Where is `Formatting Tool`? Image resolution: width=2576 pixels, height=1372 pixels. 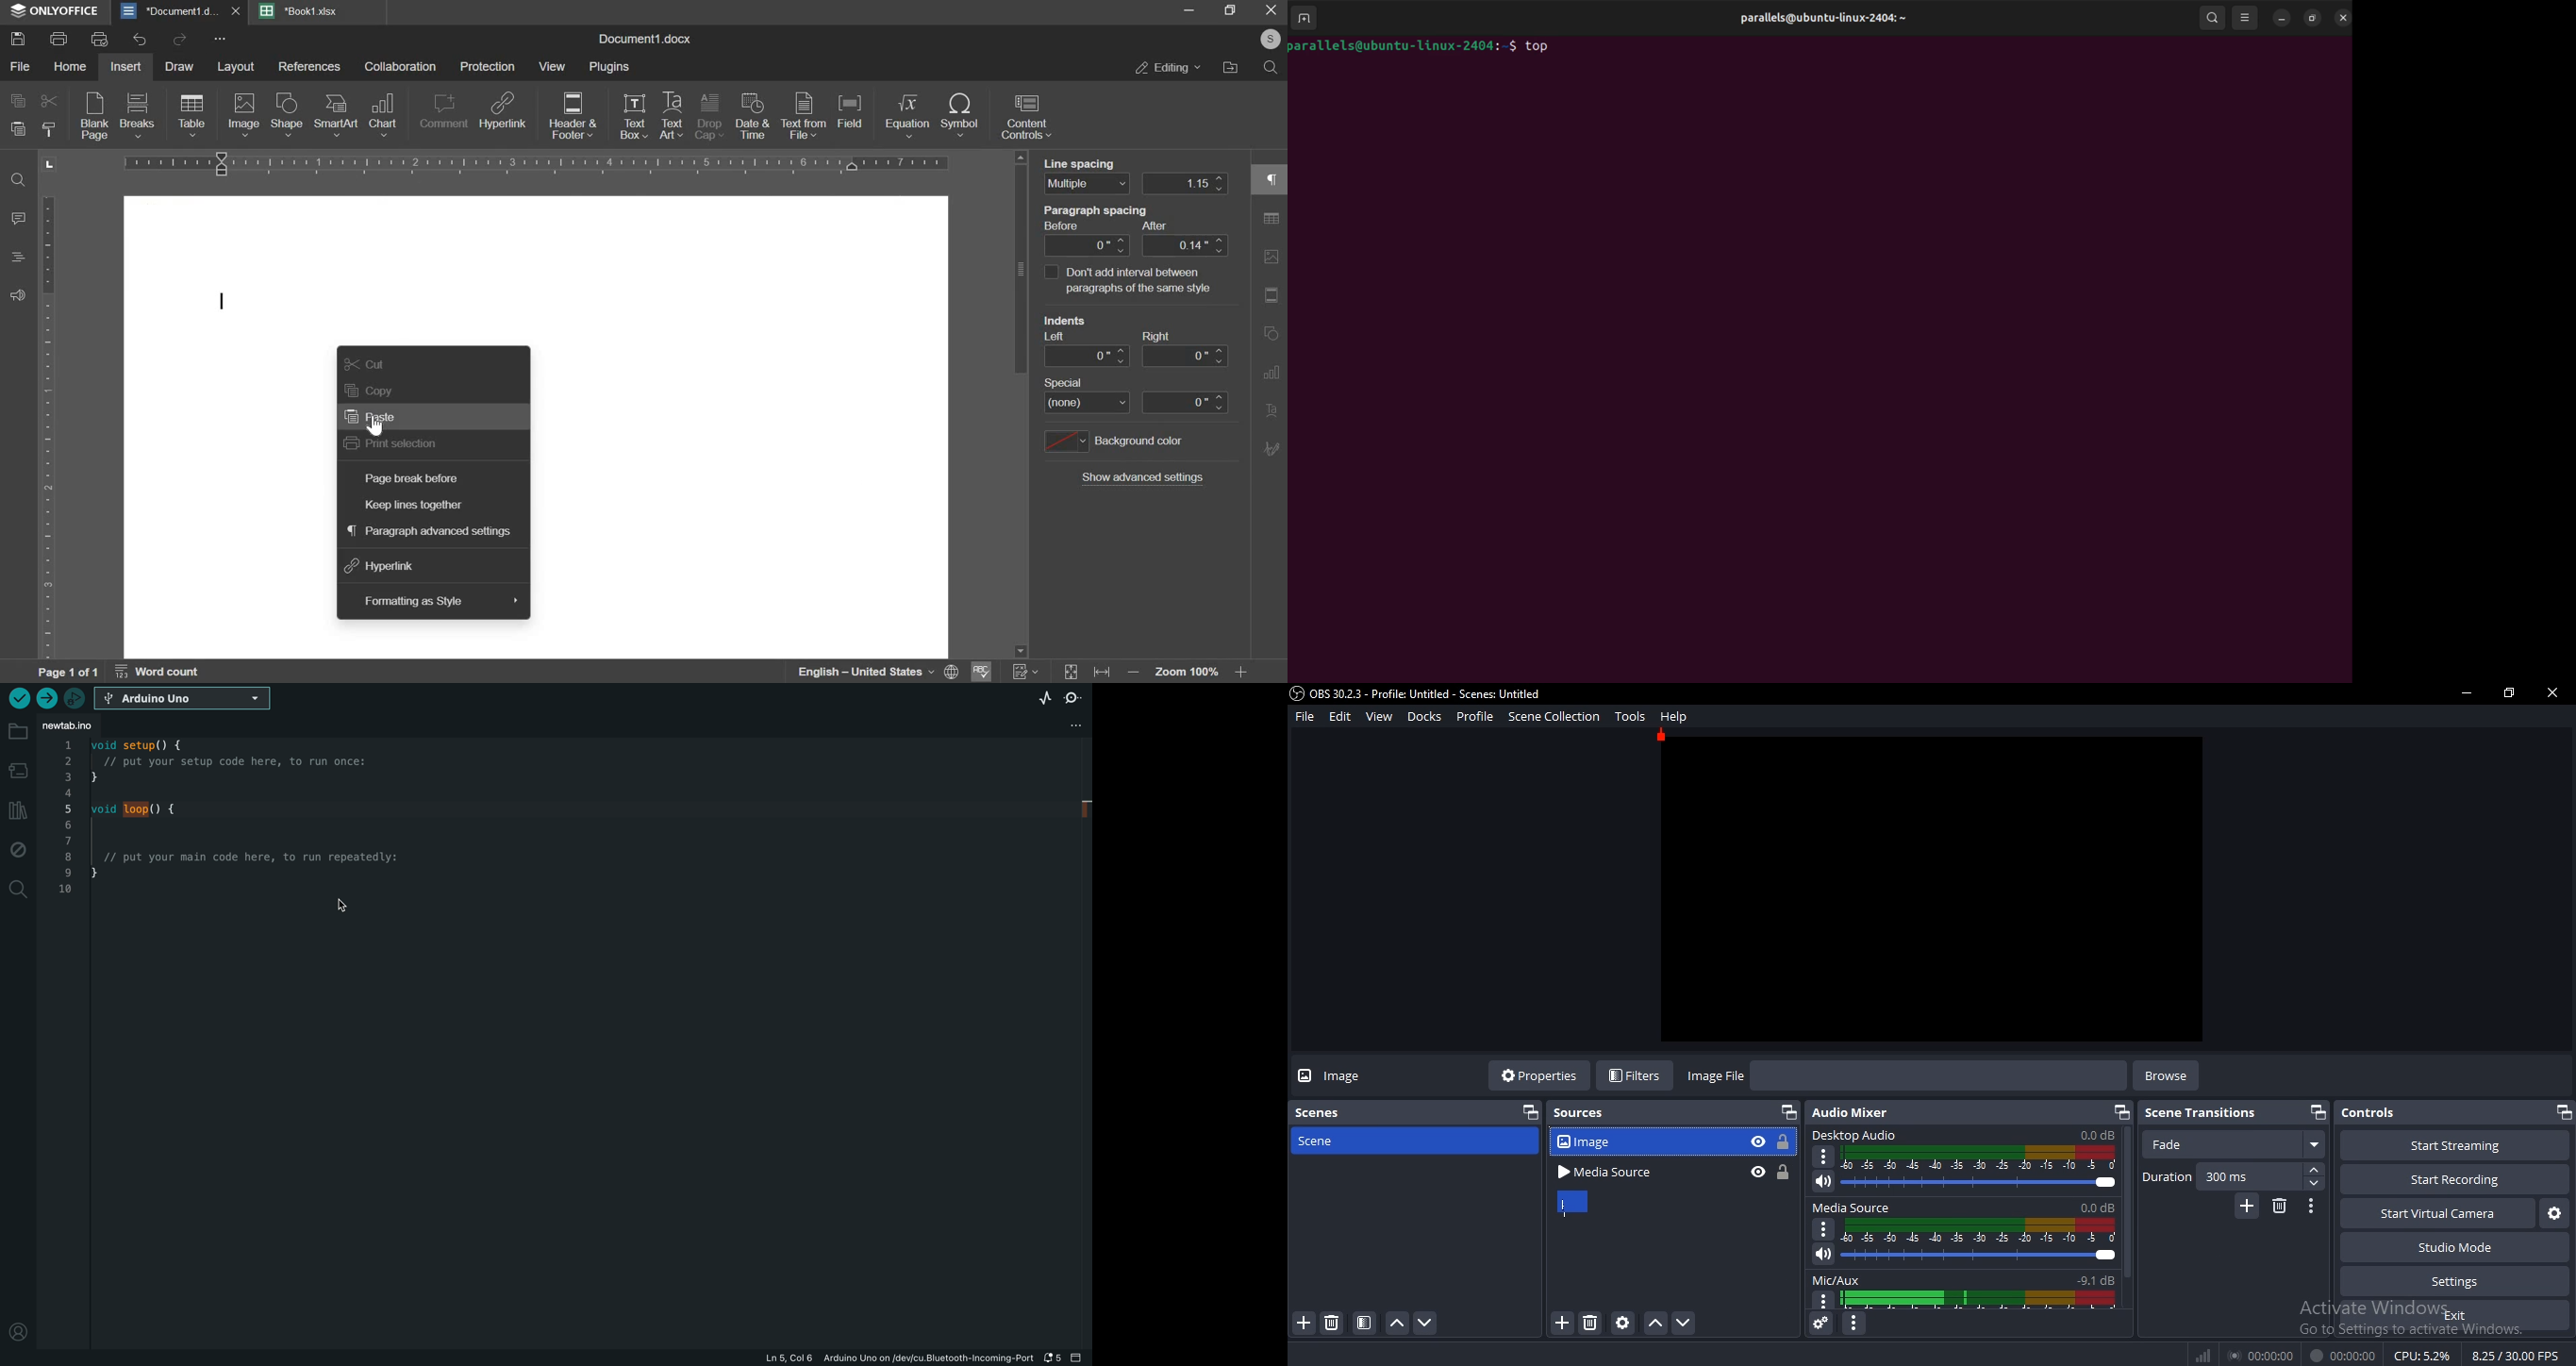 Formatting Tool is located at coordinates (1271, 410).